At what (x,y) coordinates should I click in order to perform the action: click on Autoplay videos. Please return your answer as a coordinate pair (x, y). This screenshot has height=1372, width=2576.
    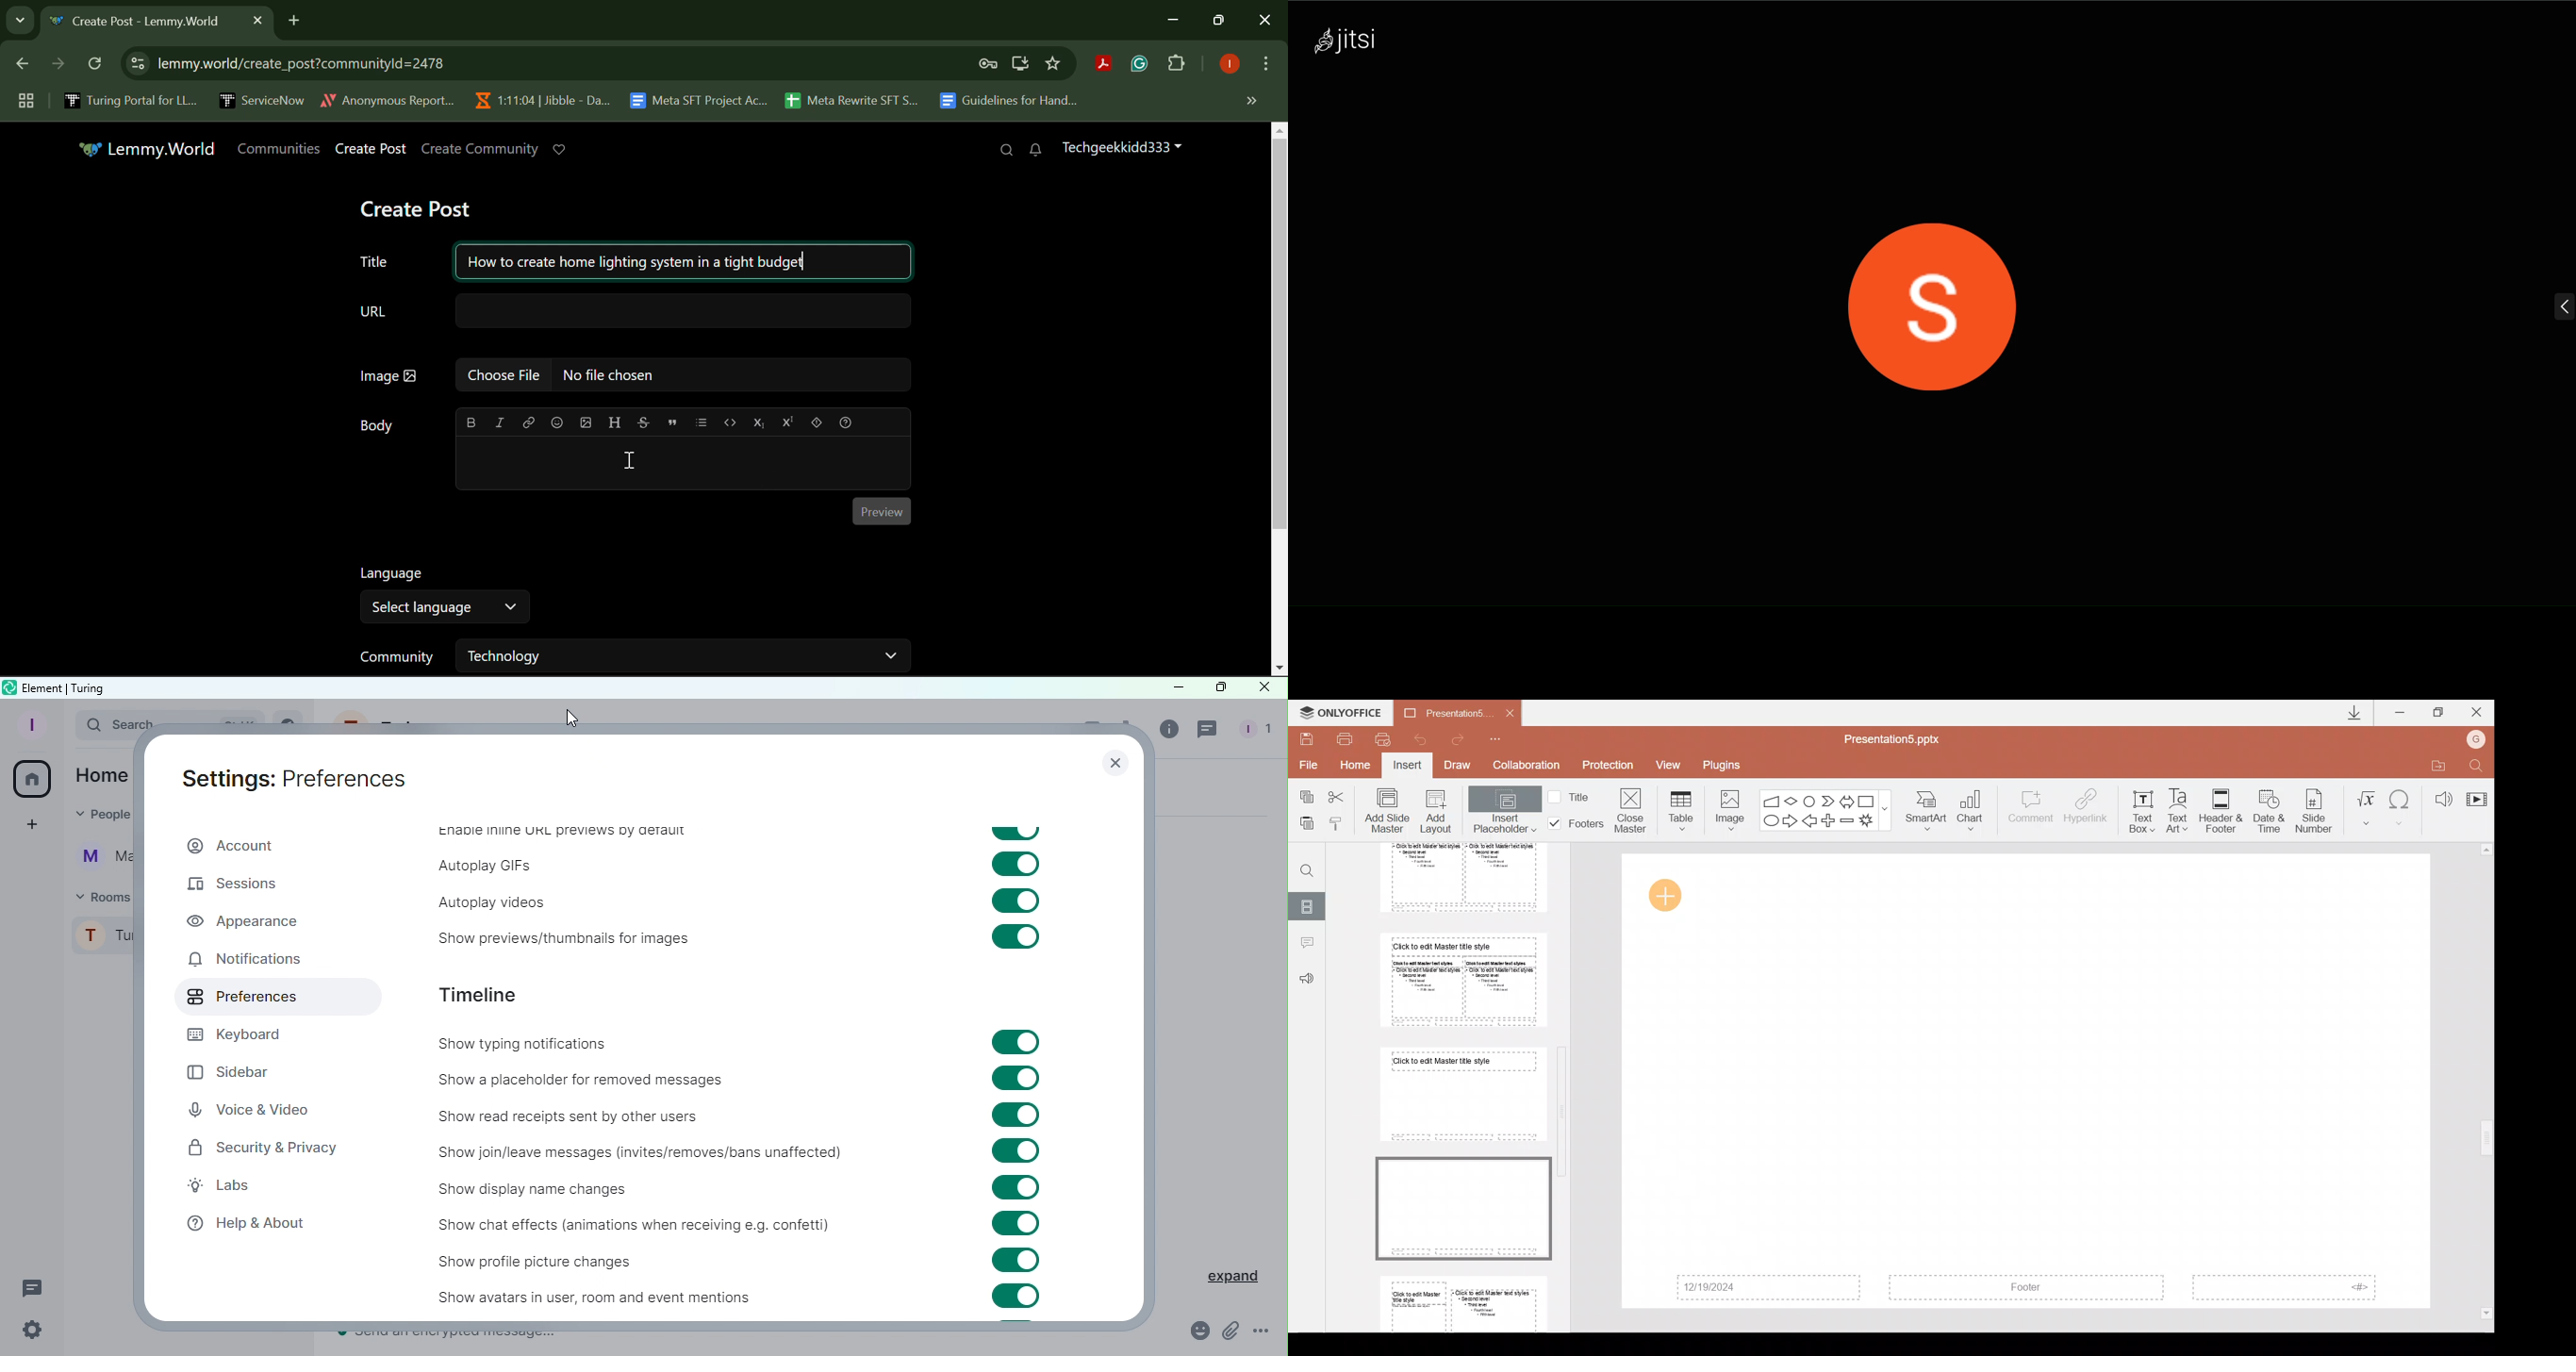
    Looking at the image, I should click on (482, 899).